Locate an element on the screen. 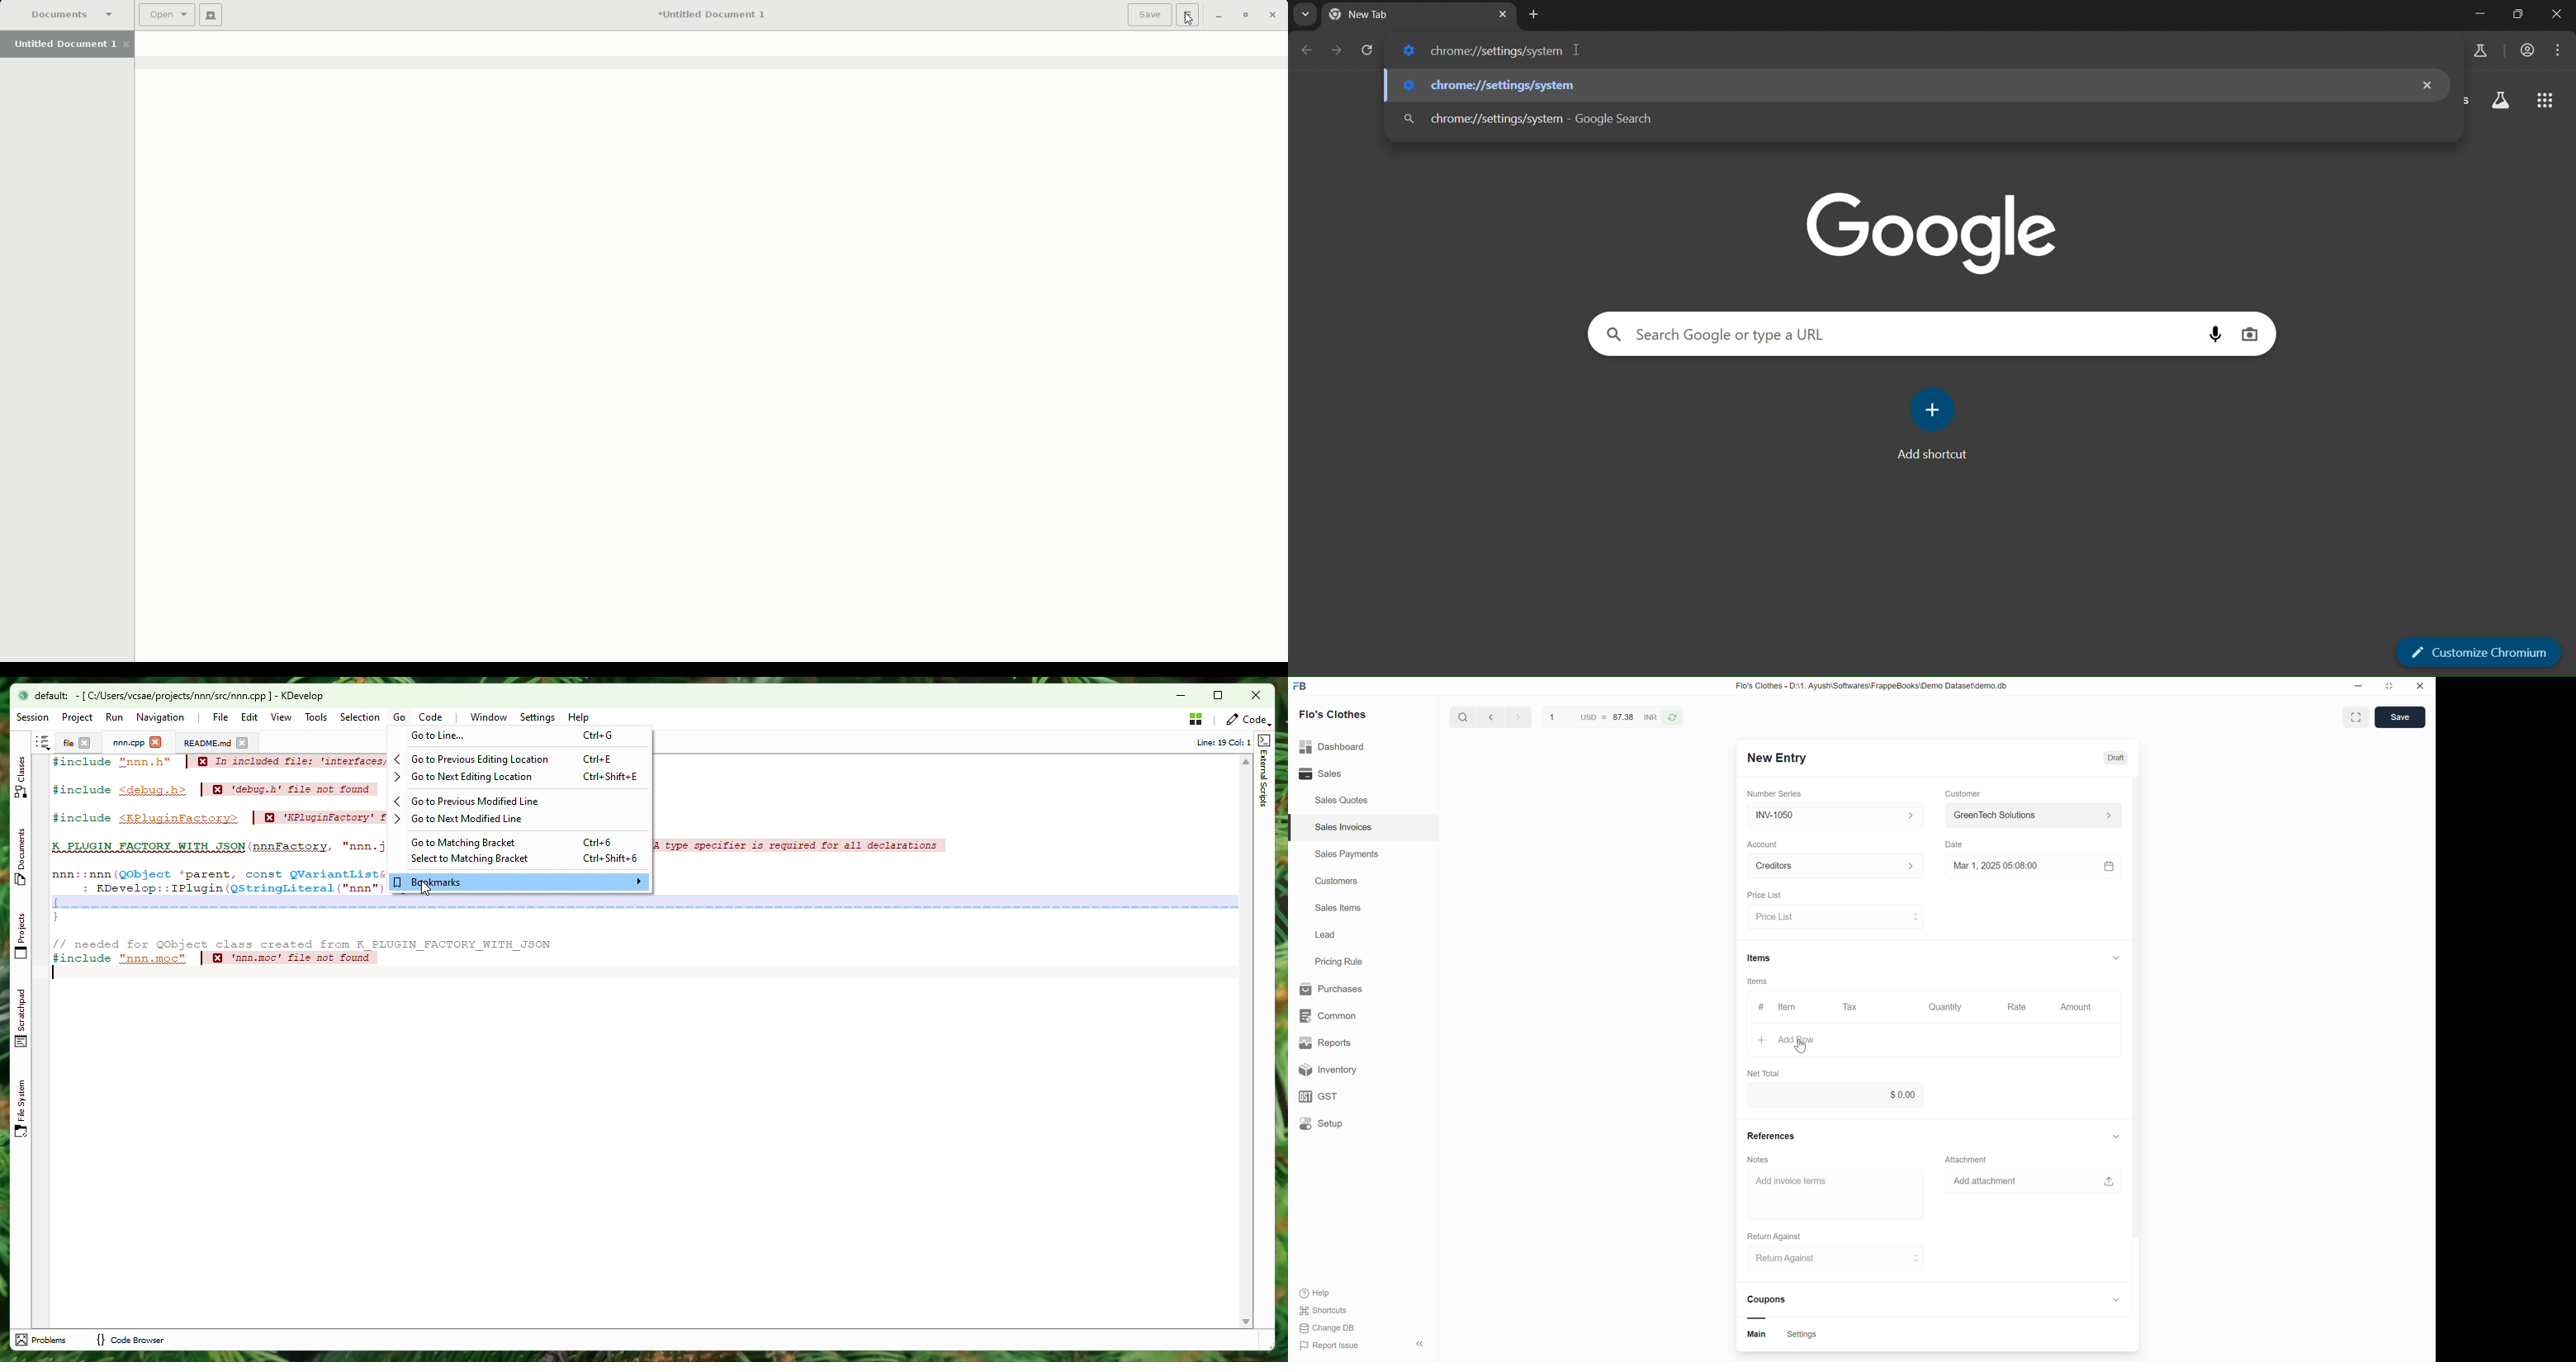  Change DB is located at coordinates (1328, 1330).